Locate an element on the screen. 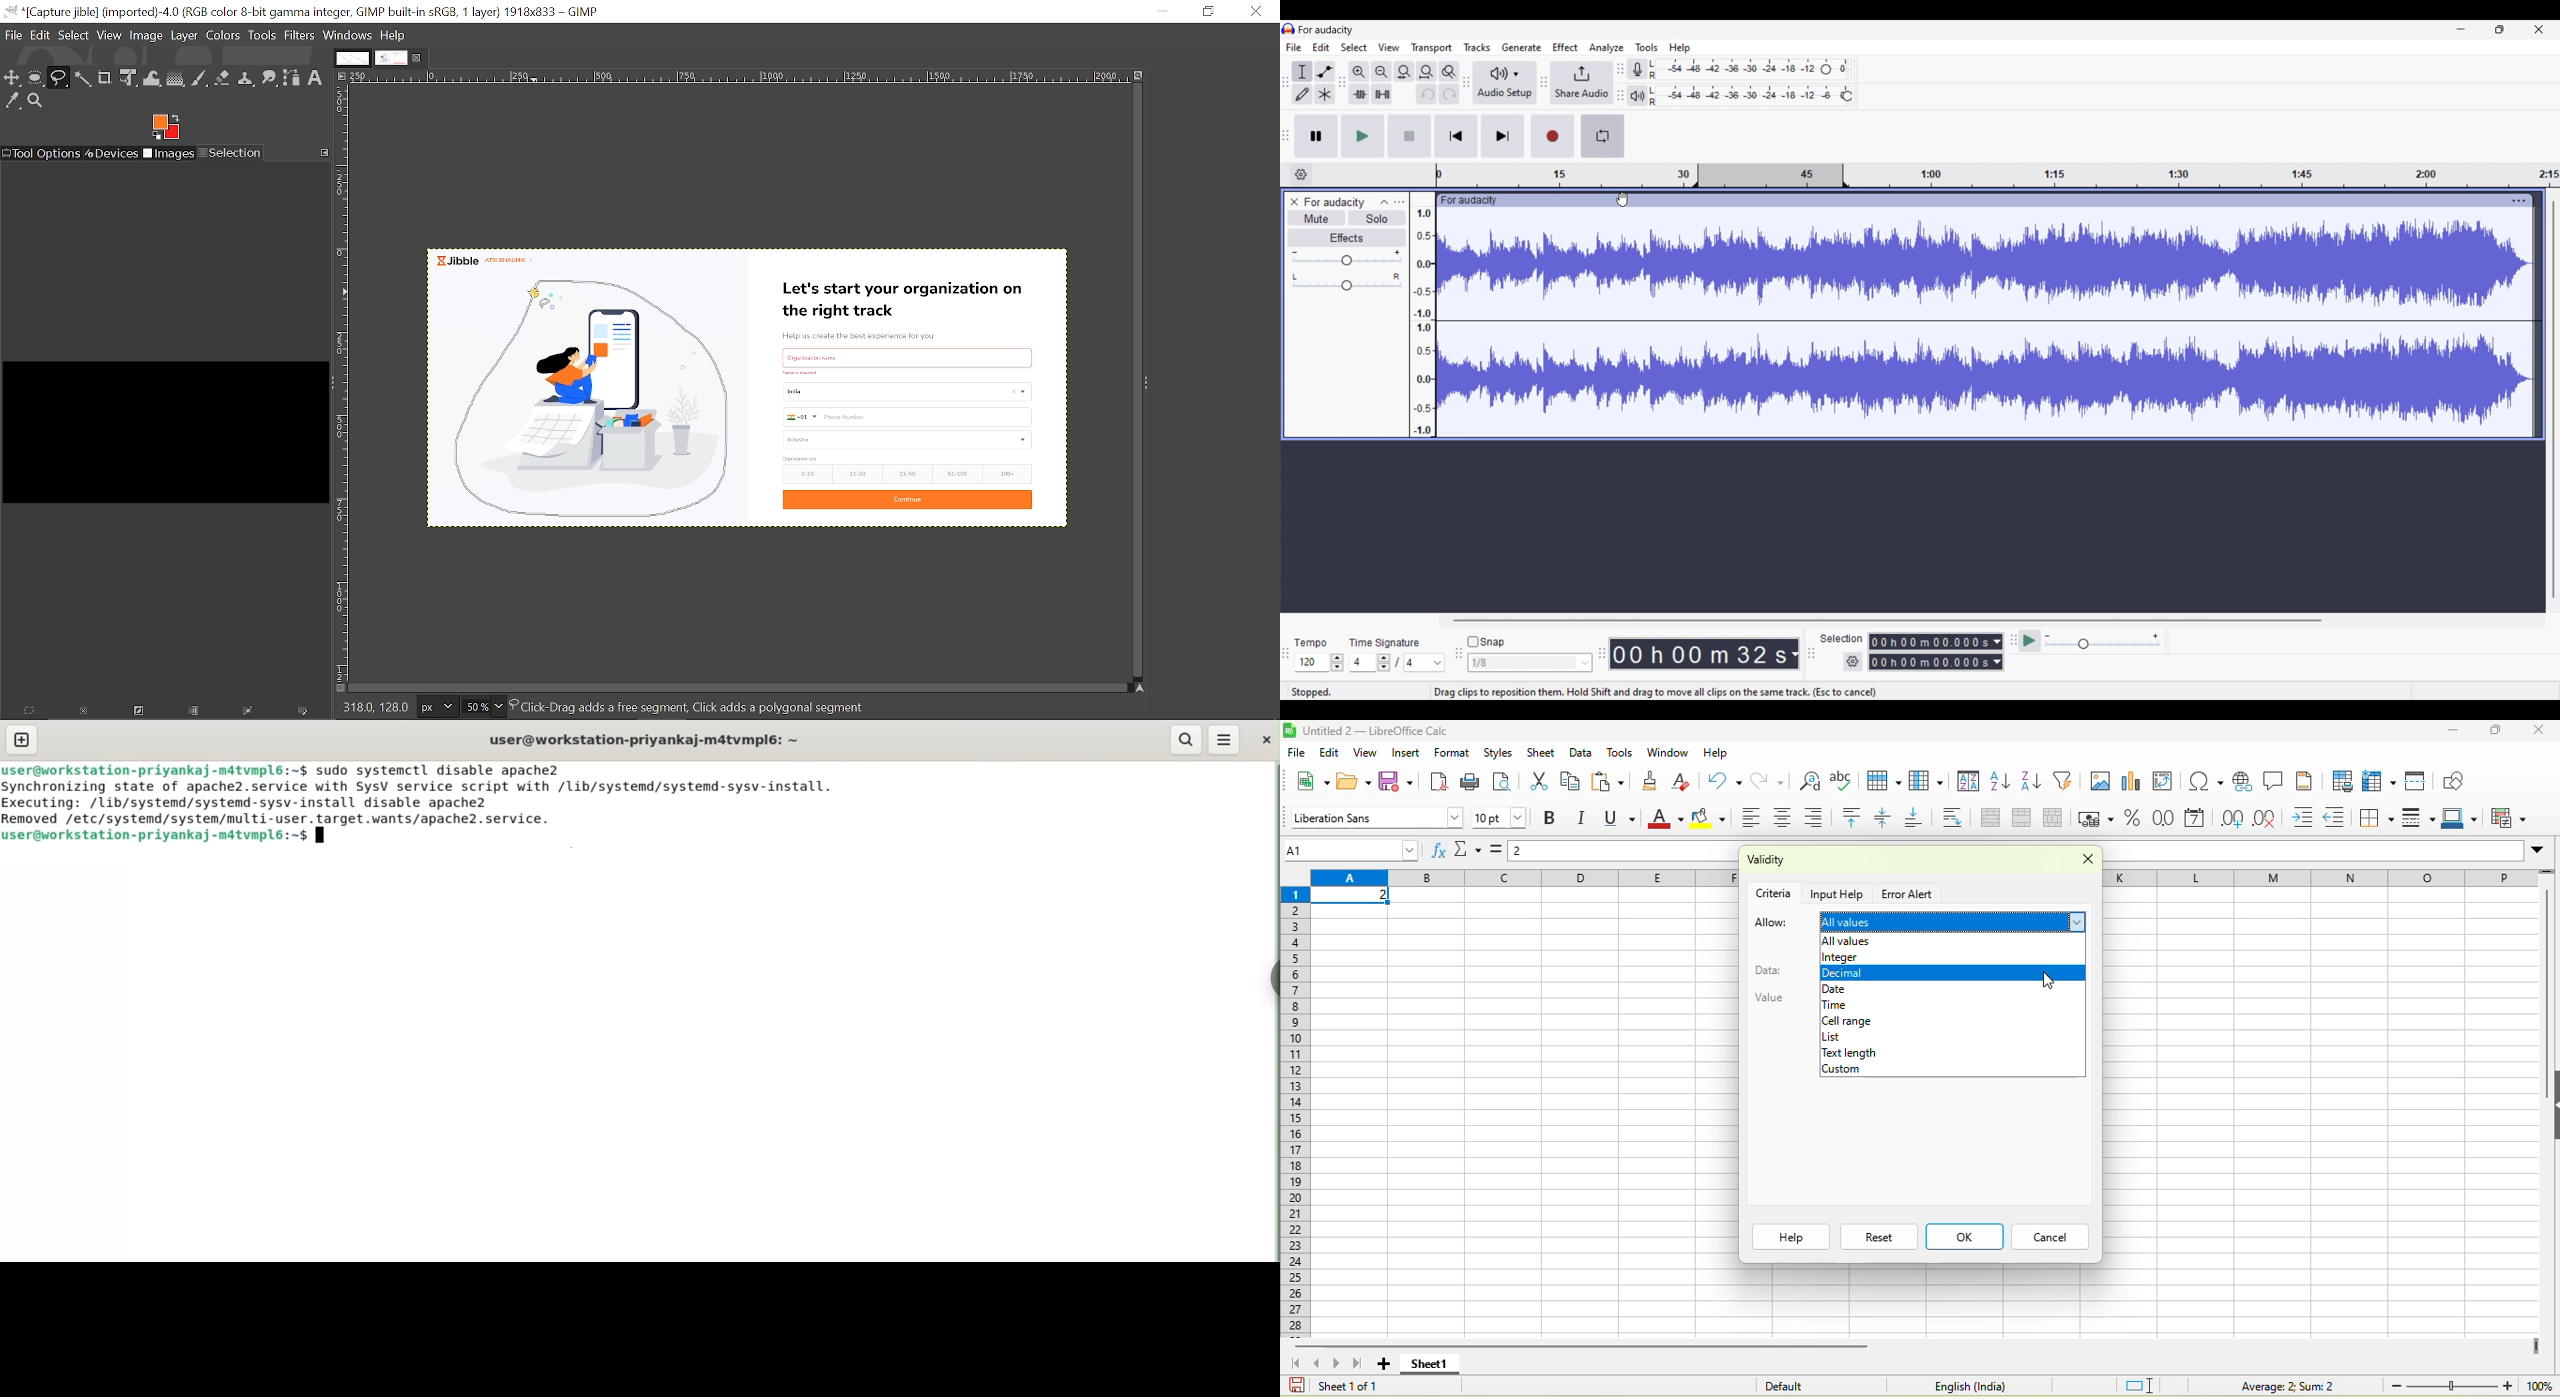  sort descending is located at coordinates (2034, 783).